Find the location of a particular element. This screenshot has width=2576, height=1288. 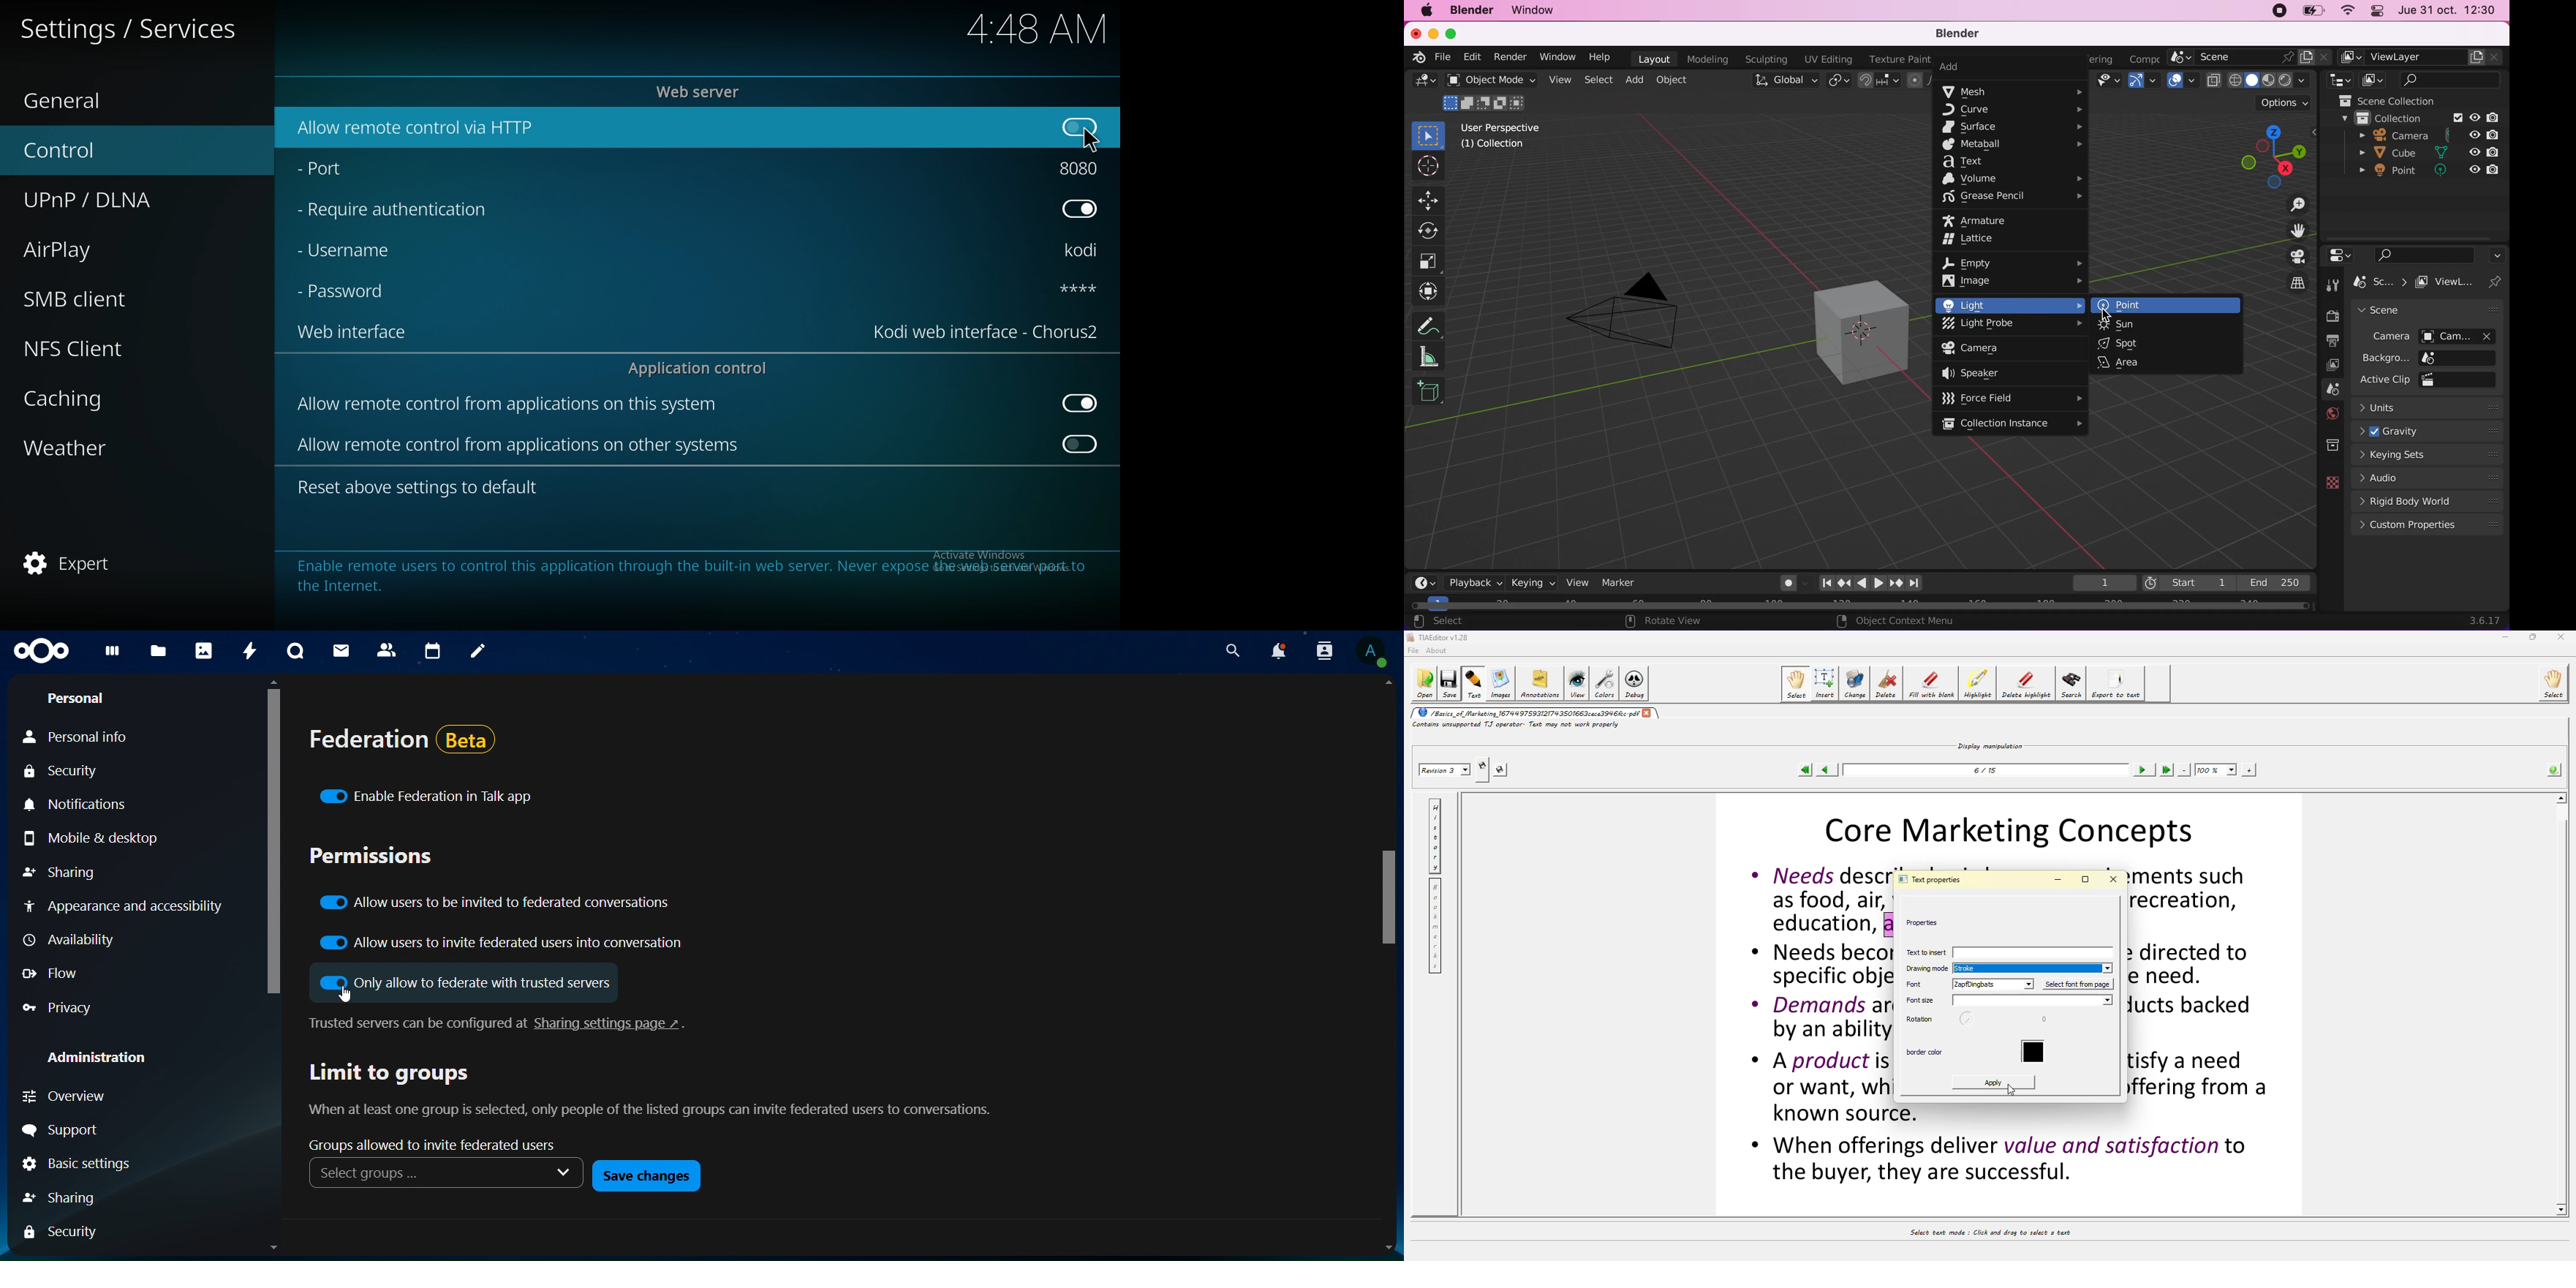

gravity is located at coordinates (2431, 432).